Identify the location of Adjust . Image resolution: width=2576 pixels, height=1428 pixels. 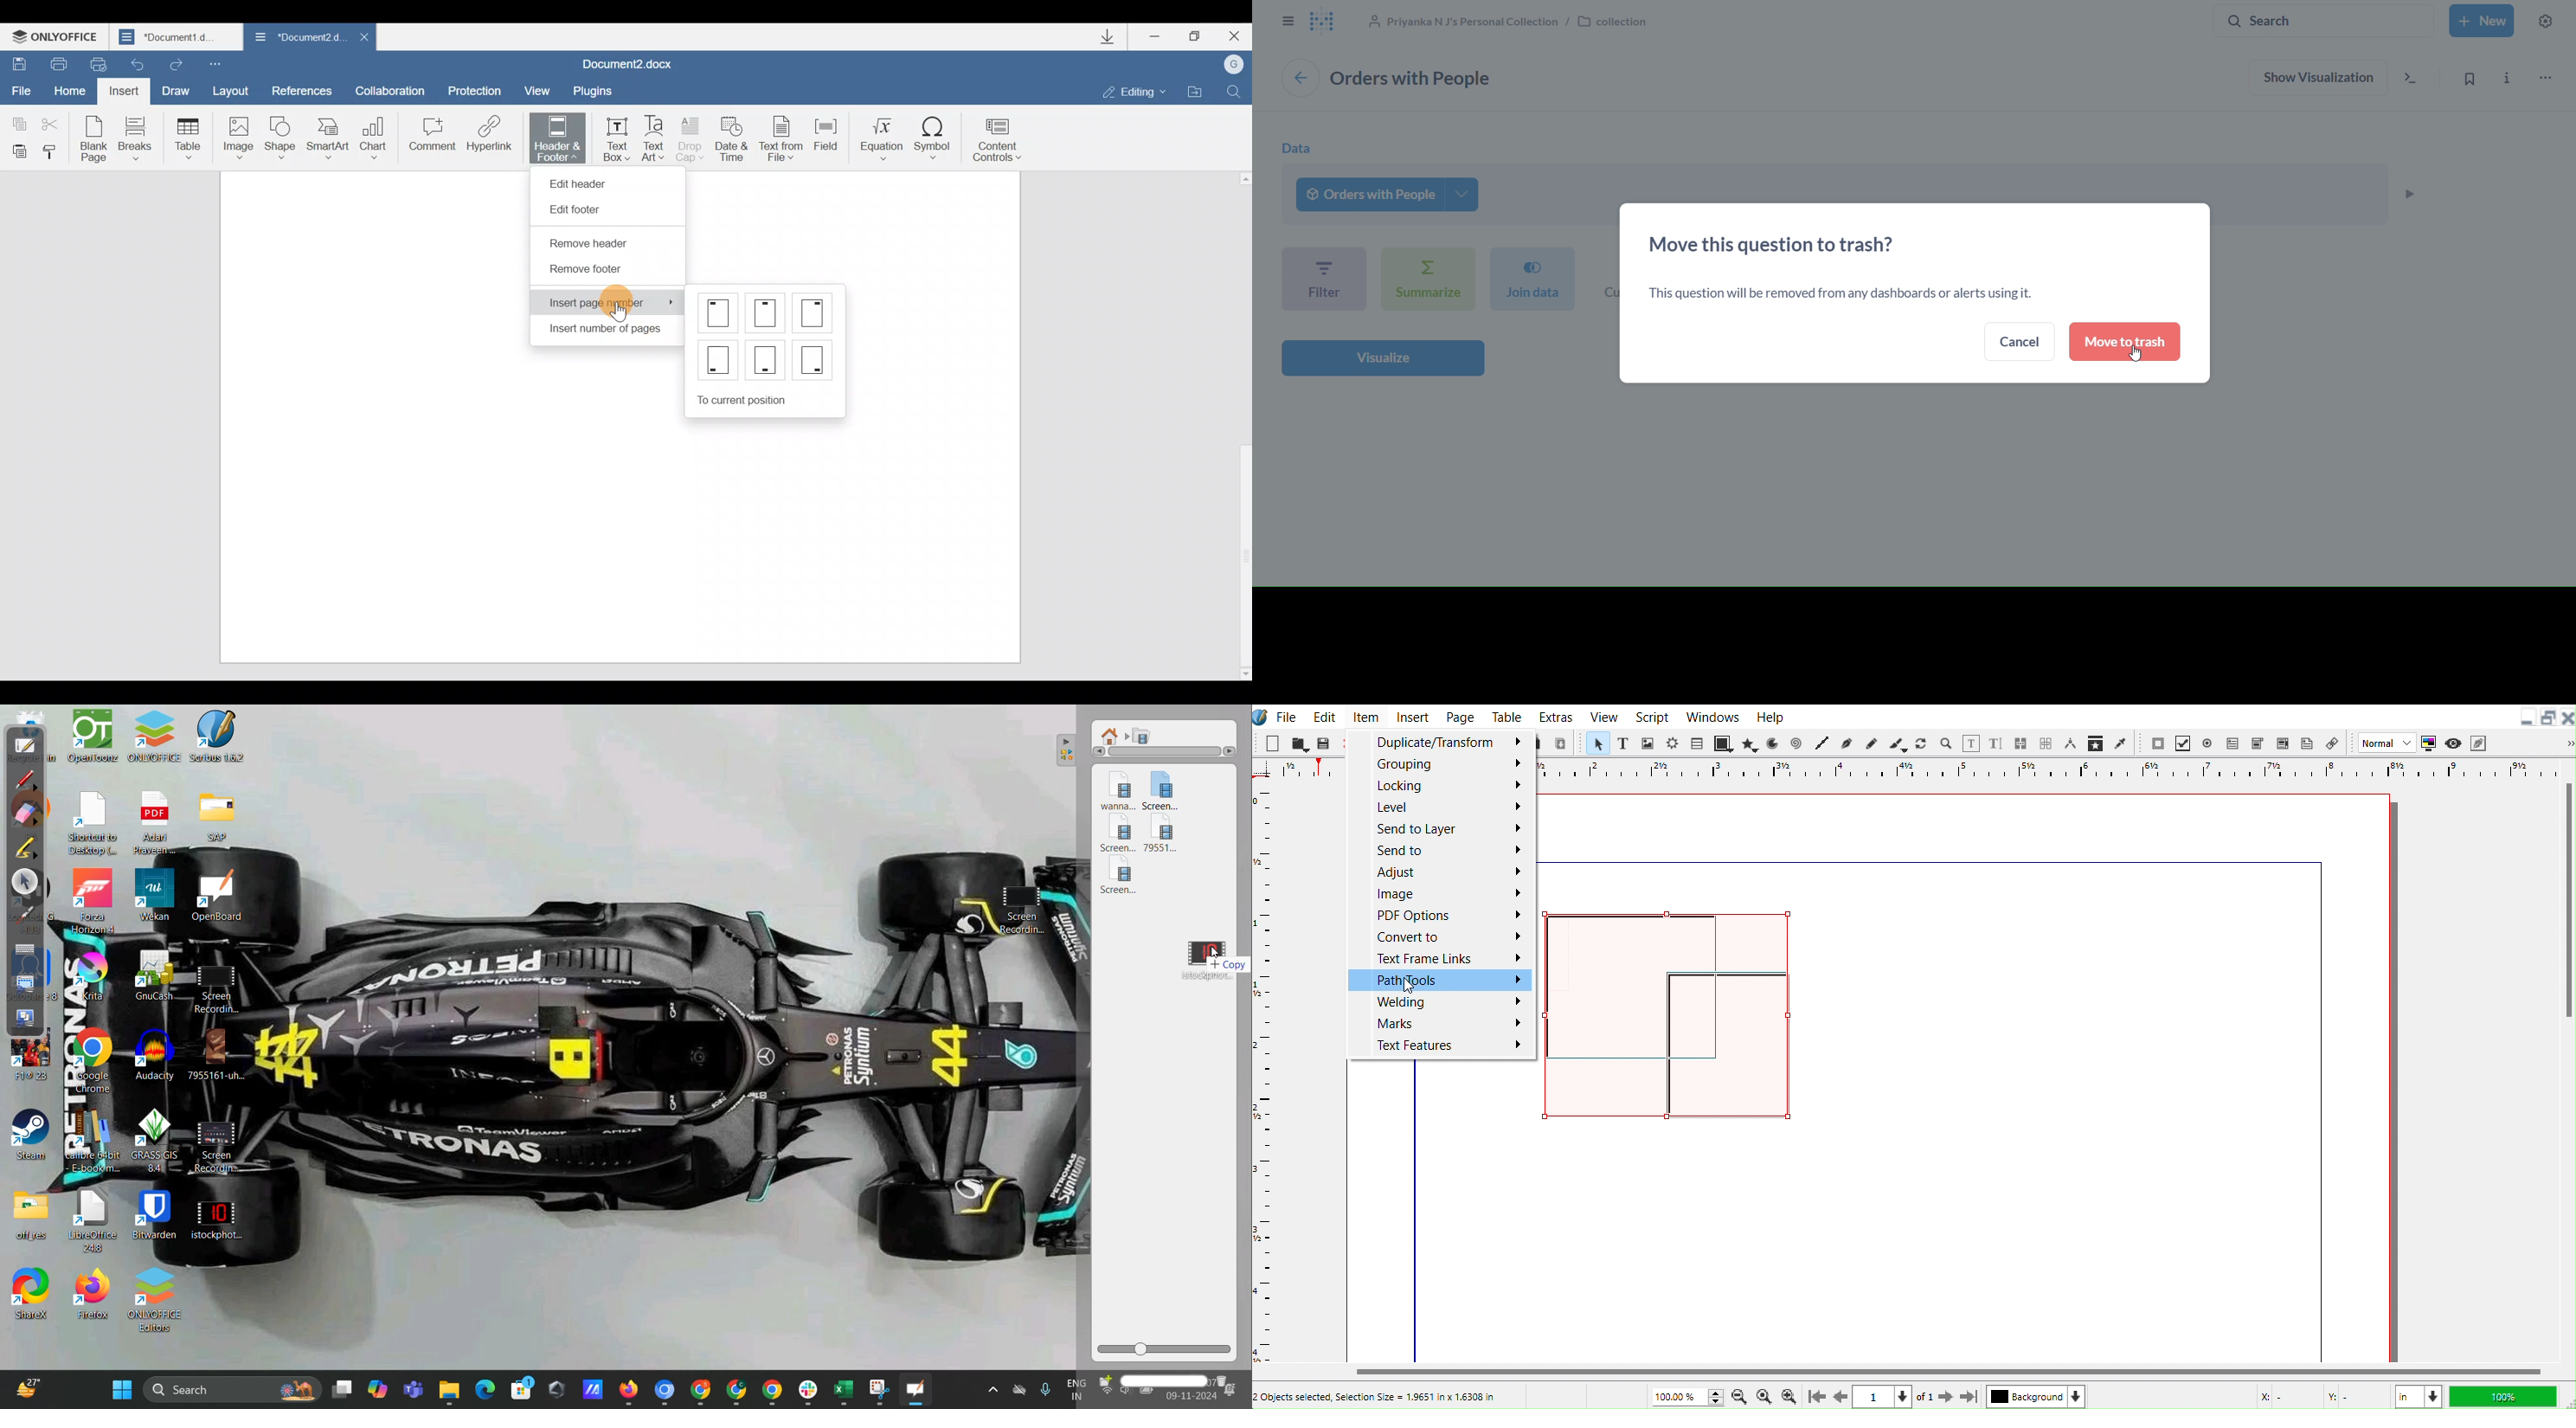
(1440, 872).